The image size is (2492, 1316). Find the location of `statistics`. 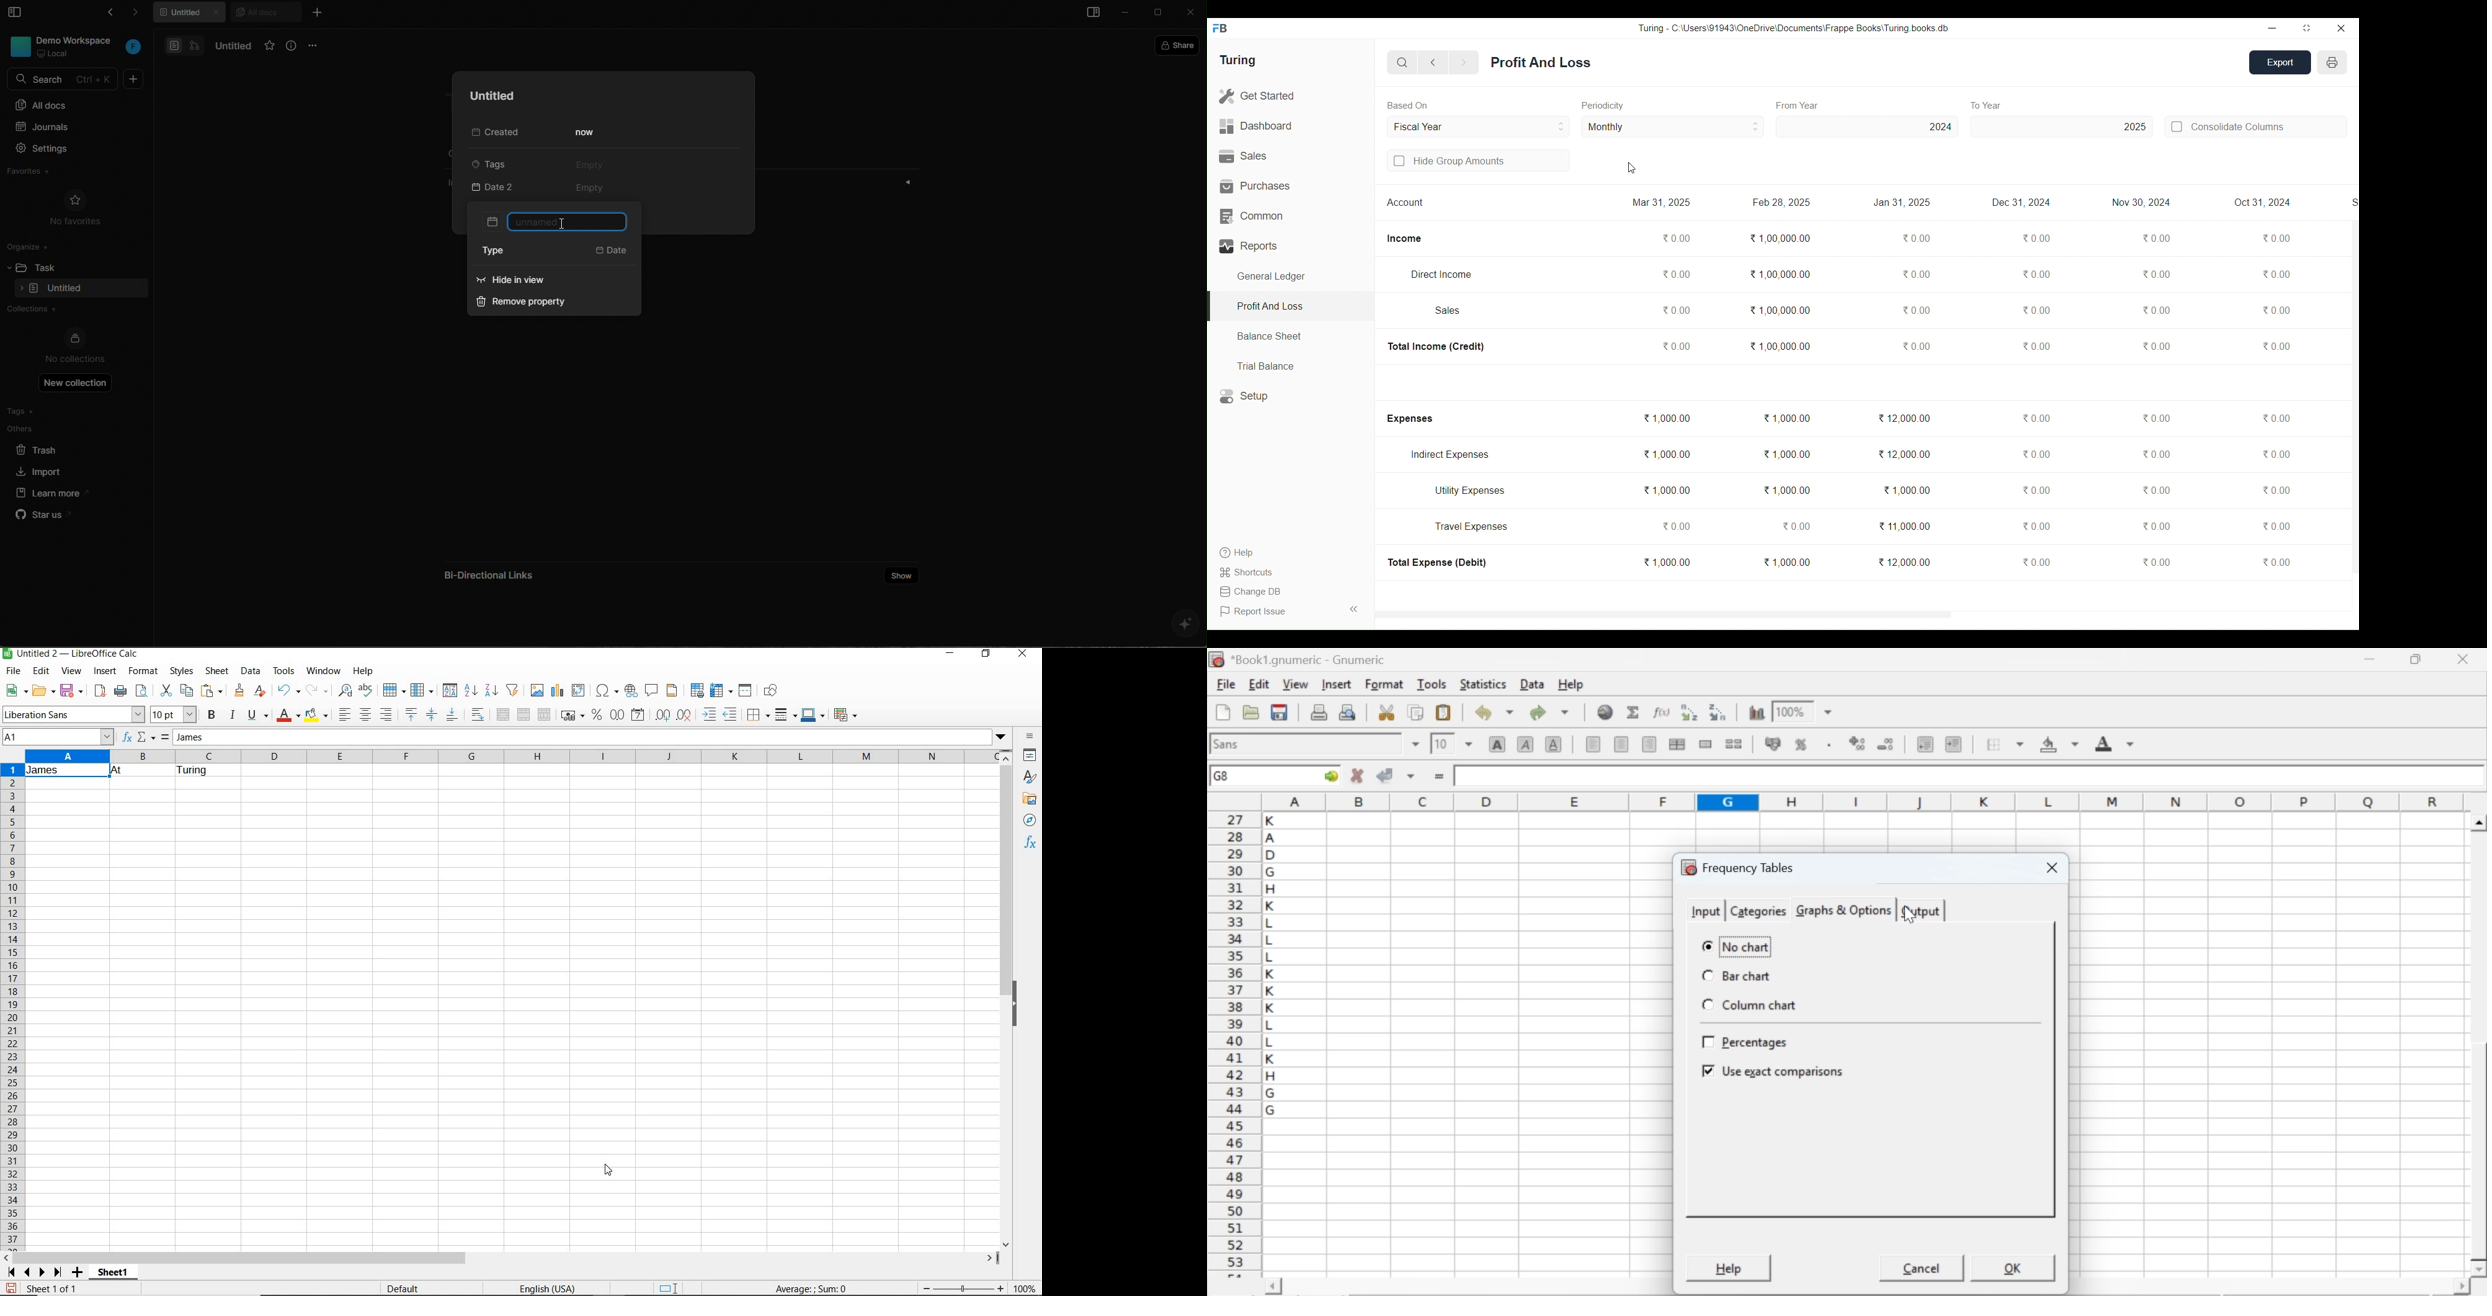

statistics is located at coordinates (1481, 684).